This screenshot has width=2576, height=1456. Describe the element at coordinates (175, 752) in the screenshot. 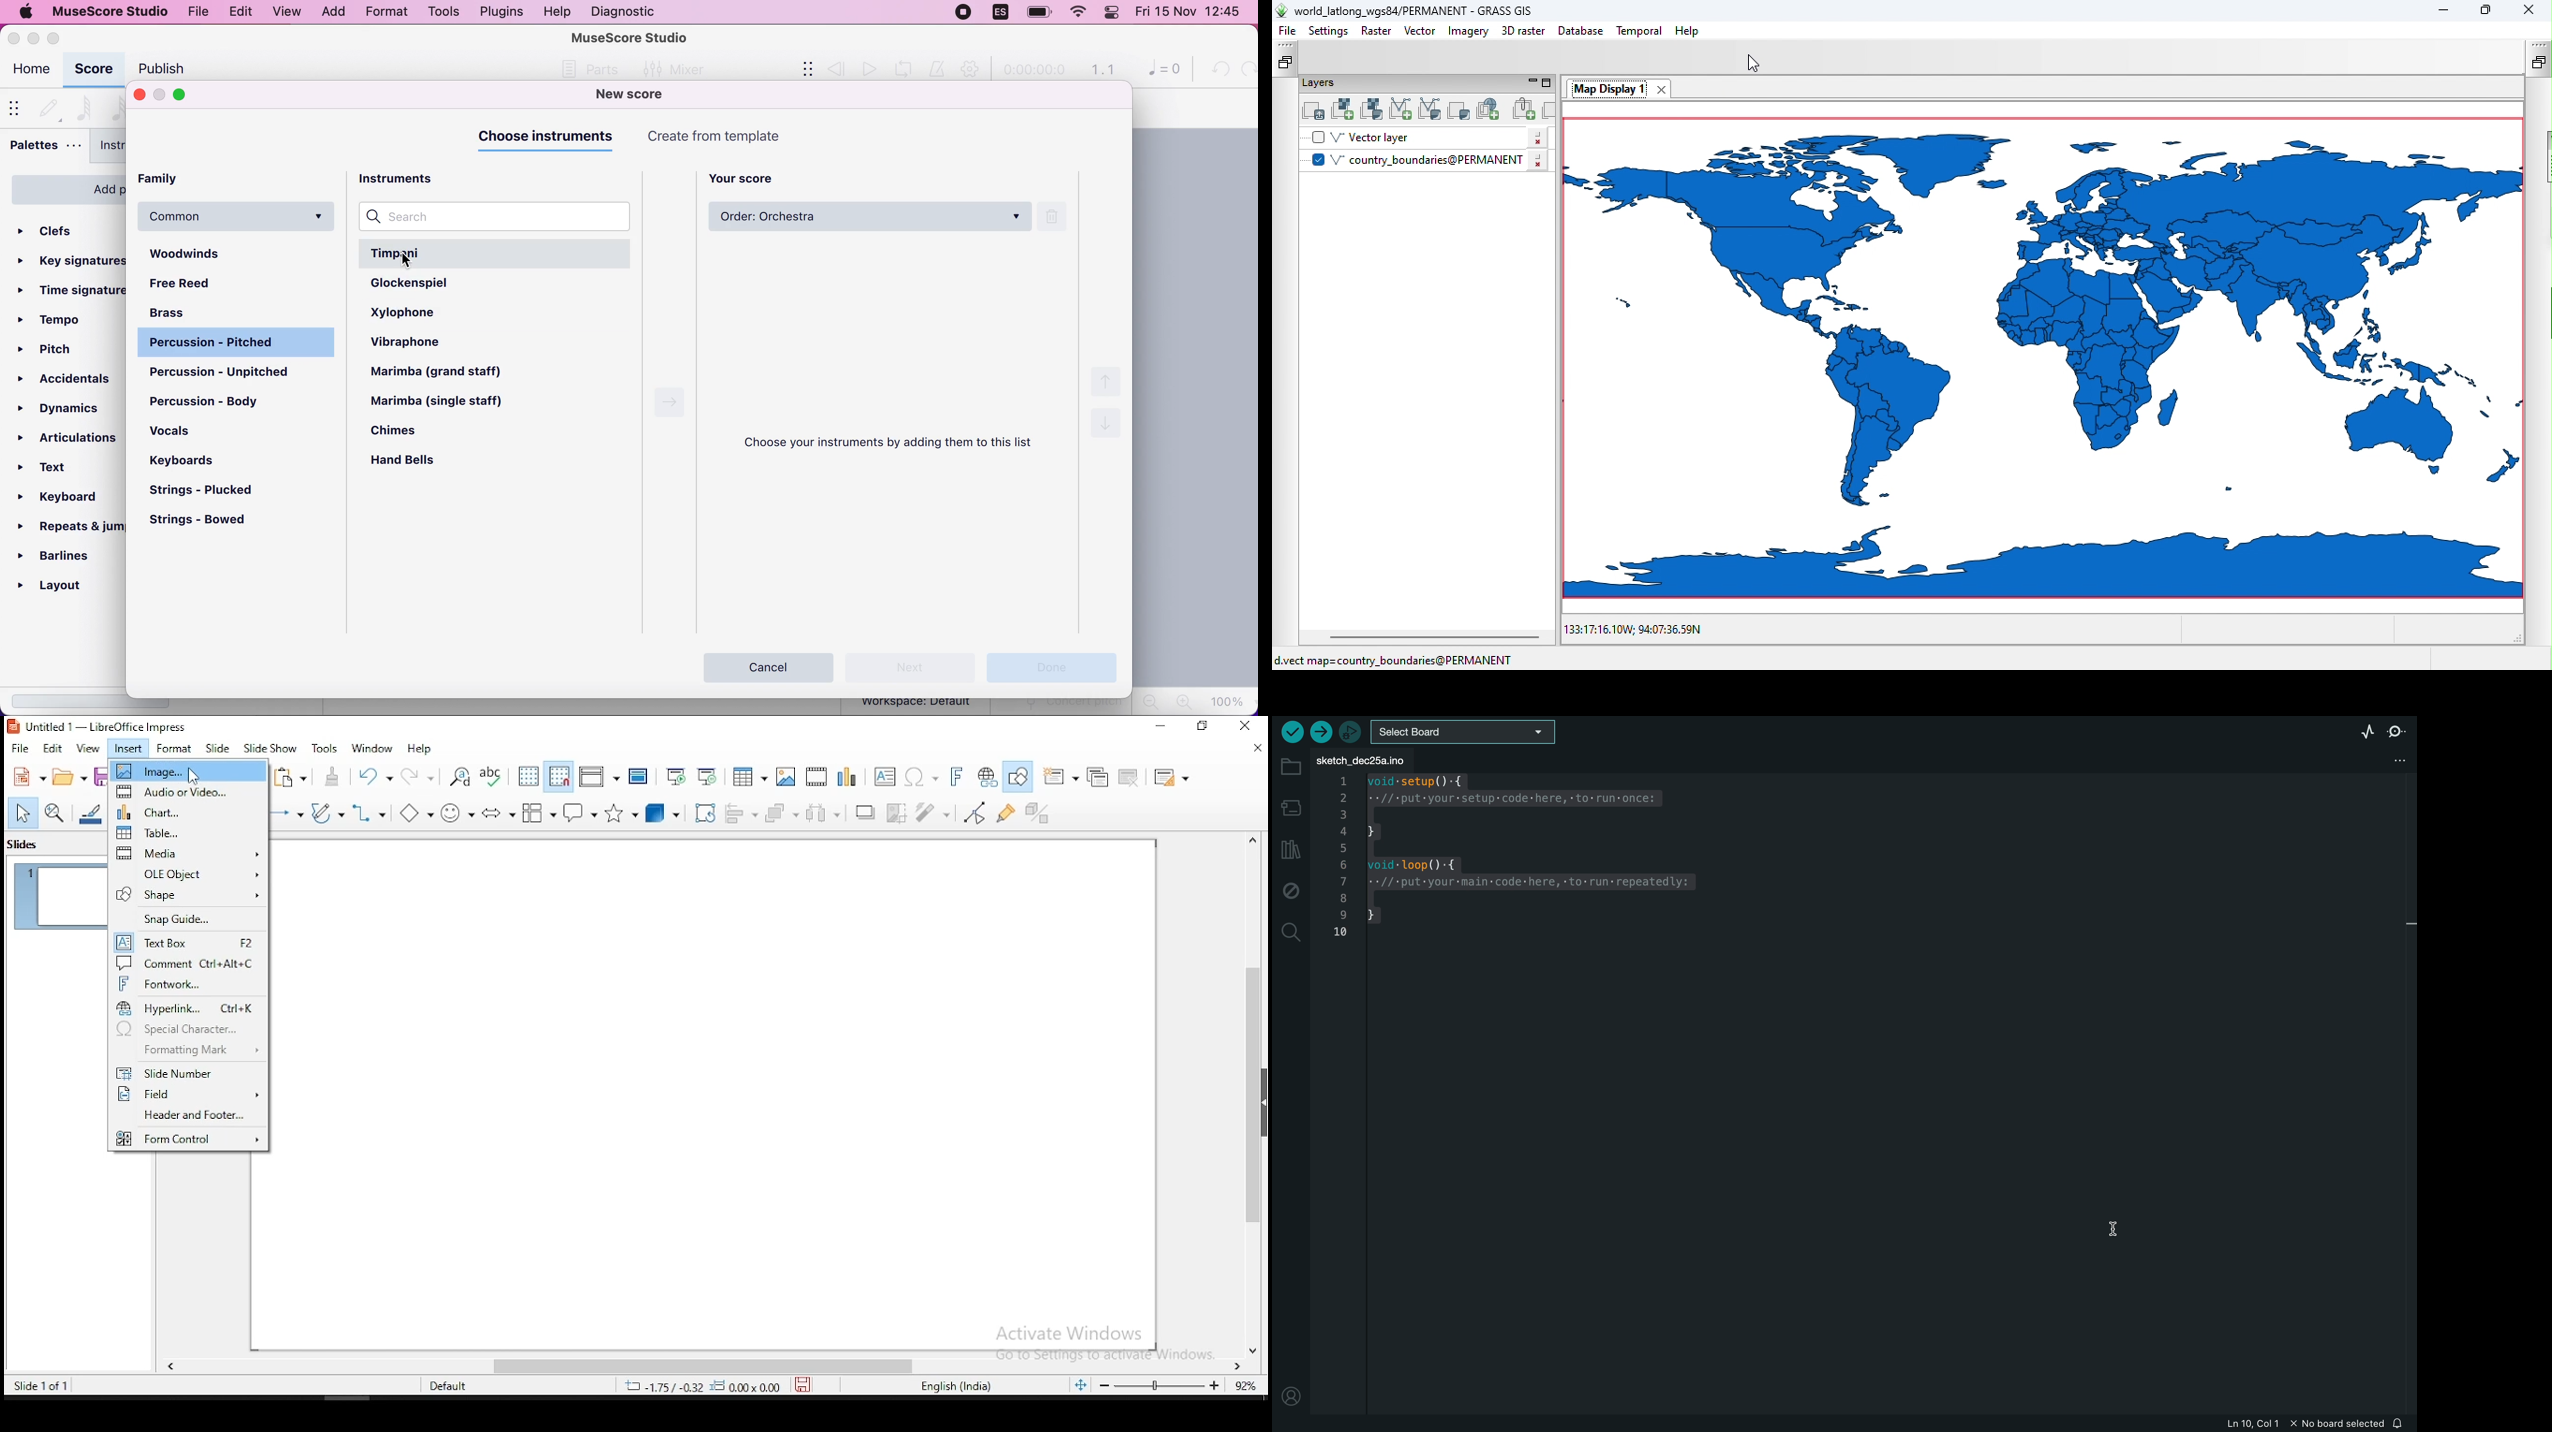

I see `format` at that location.